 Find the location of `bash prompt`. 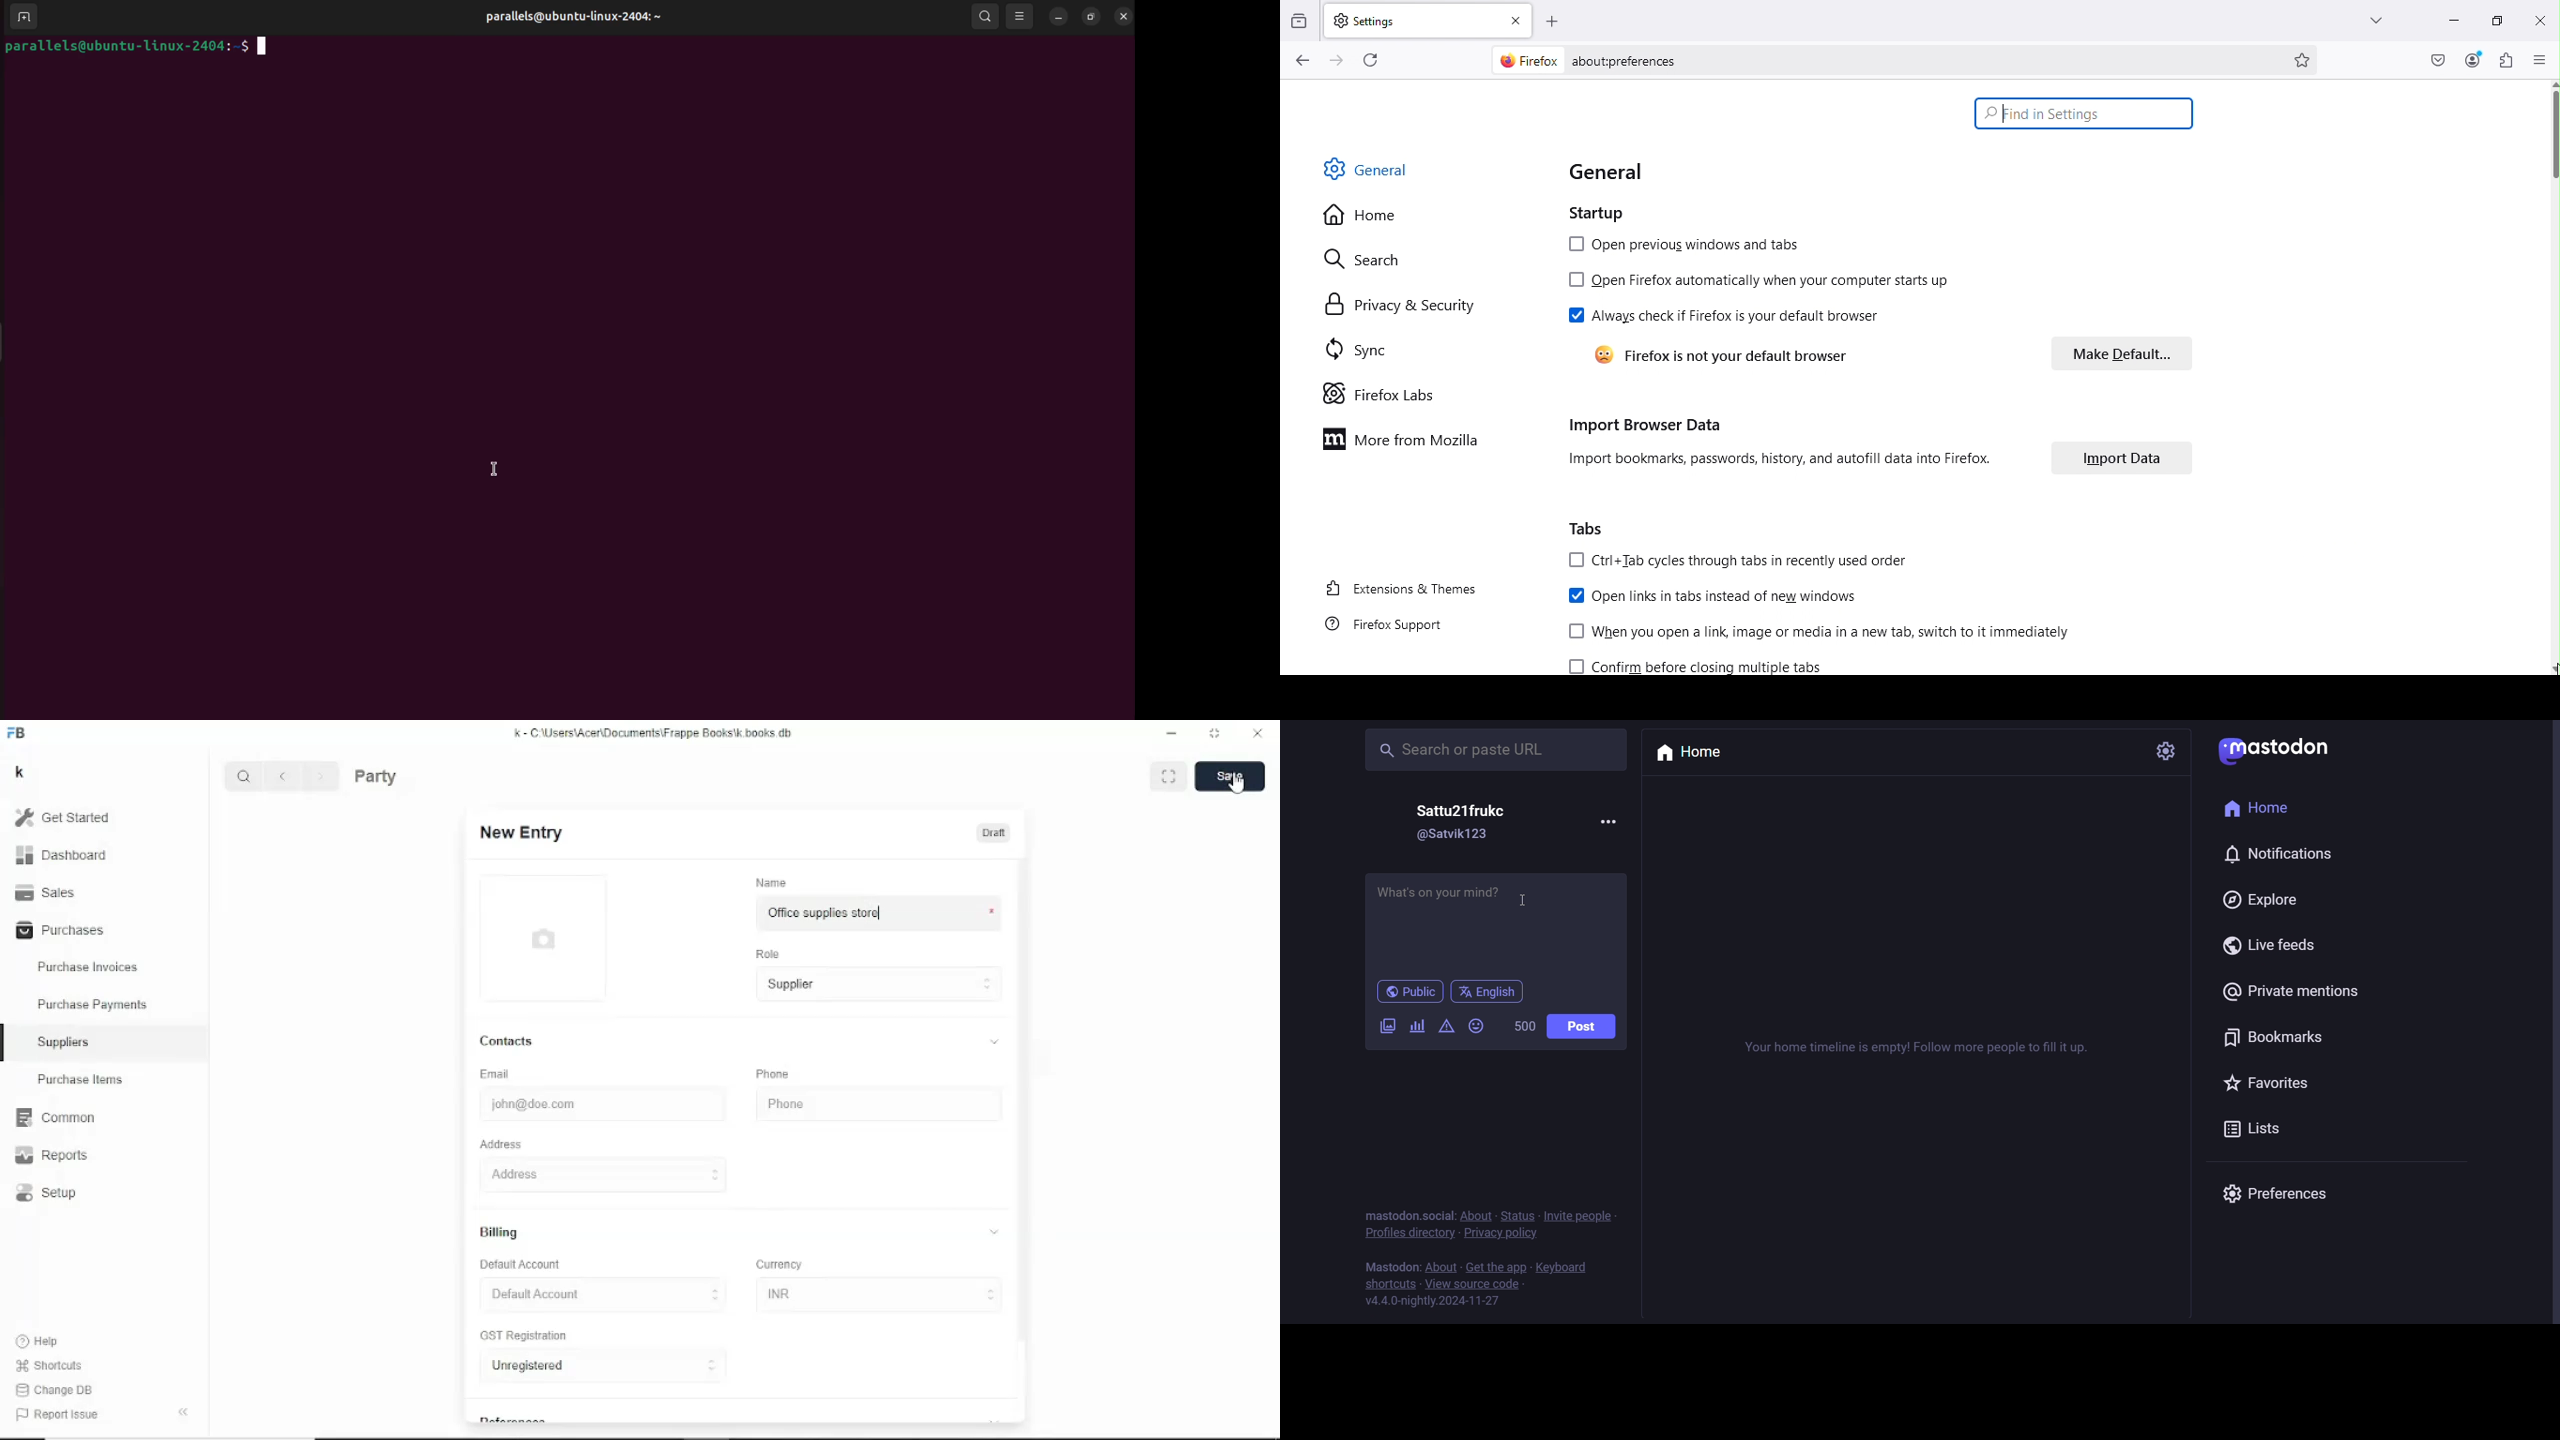

bash prompt is located at coordinates (132, 47).